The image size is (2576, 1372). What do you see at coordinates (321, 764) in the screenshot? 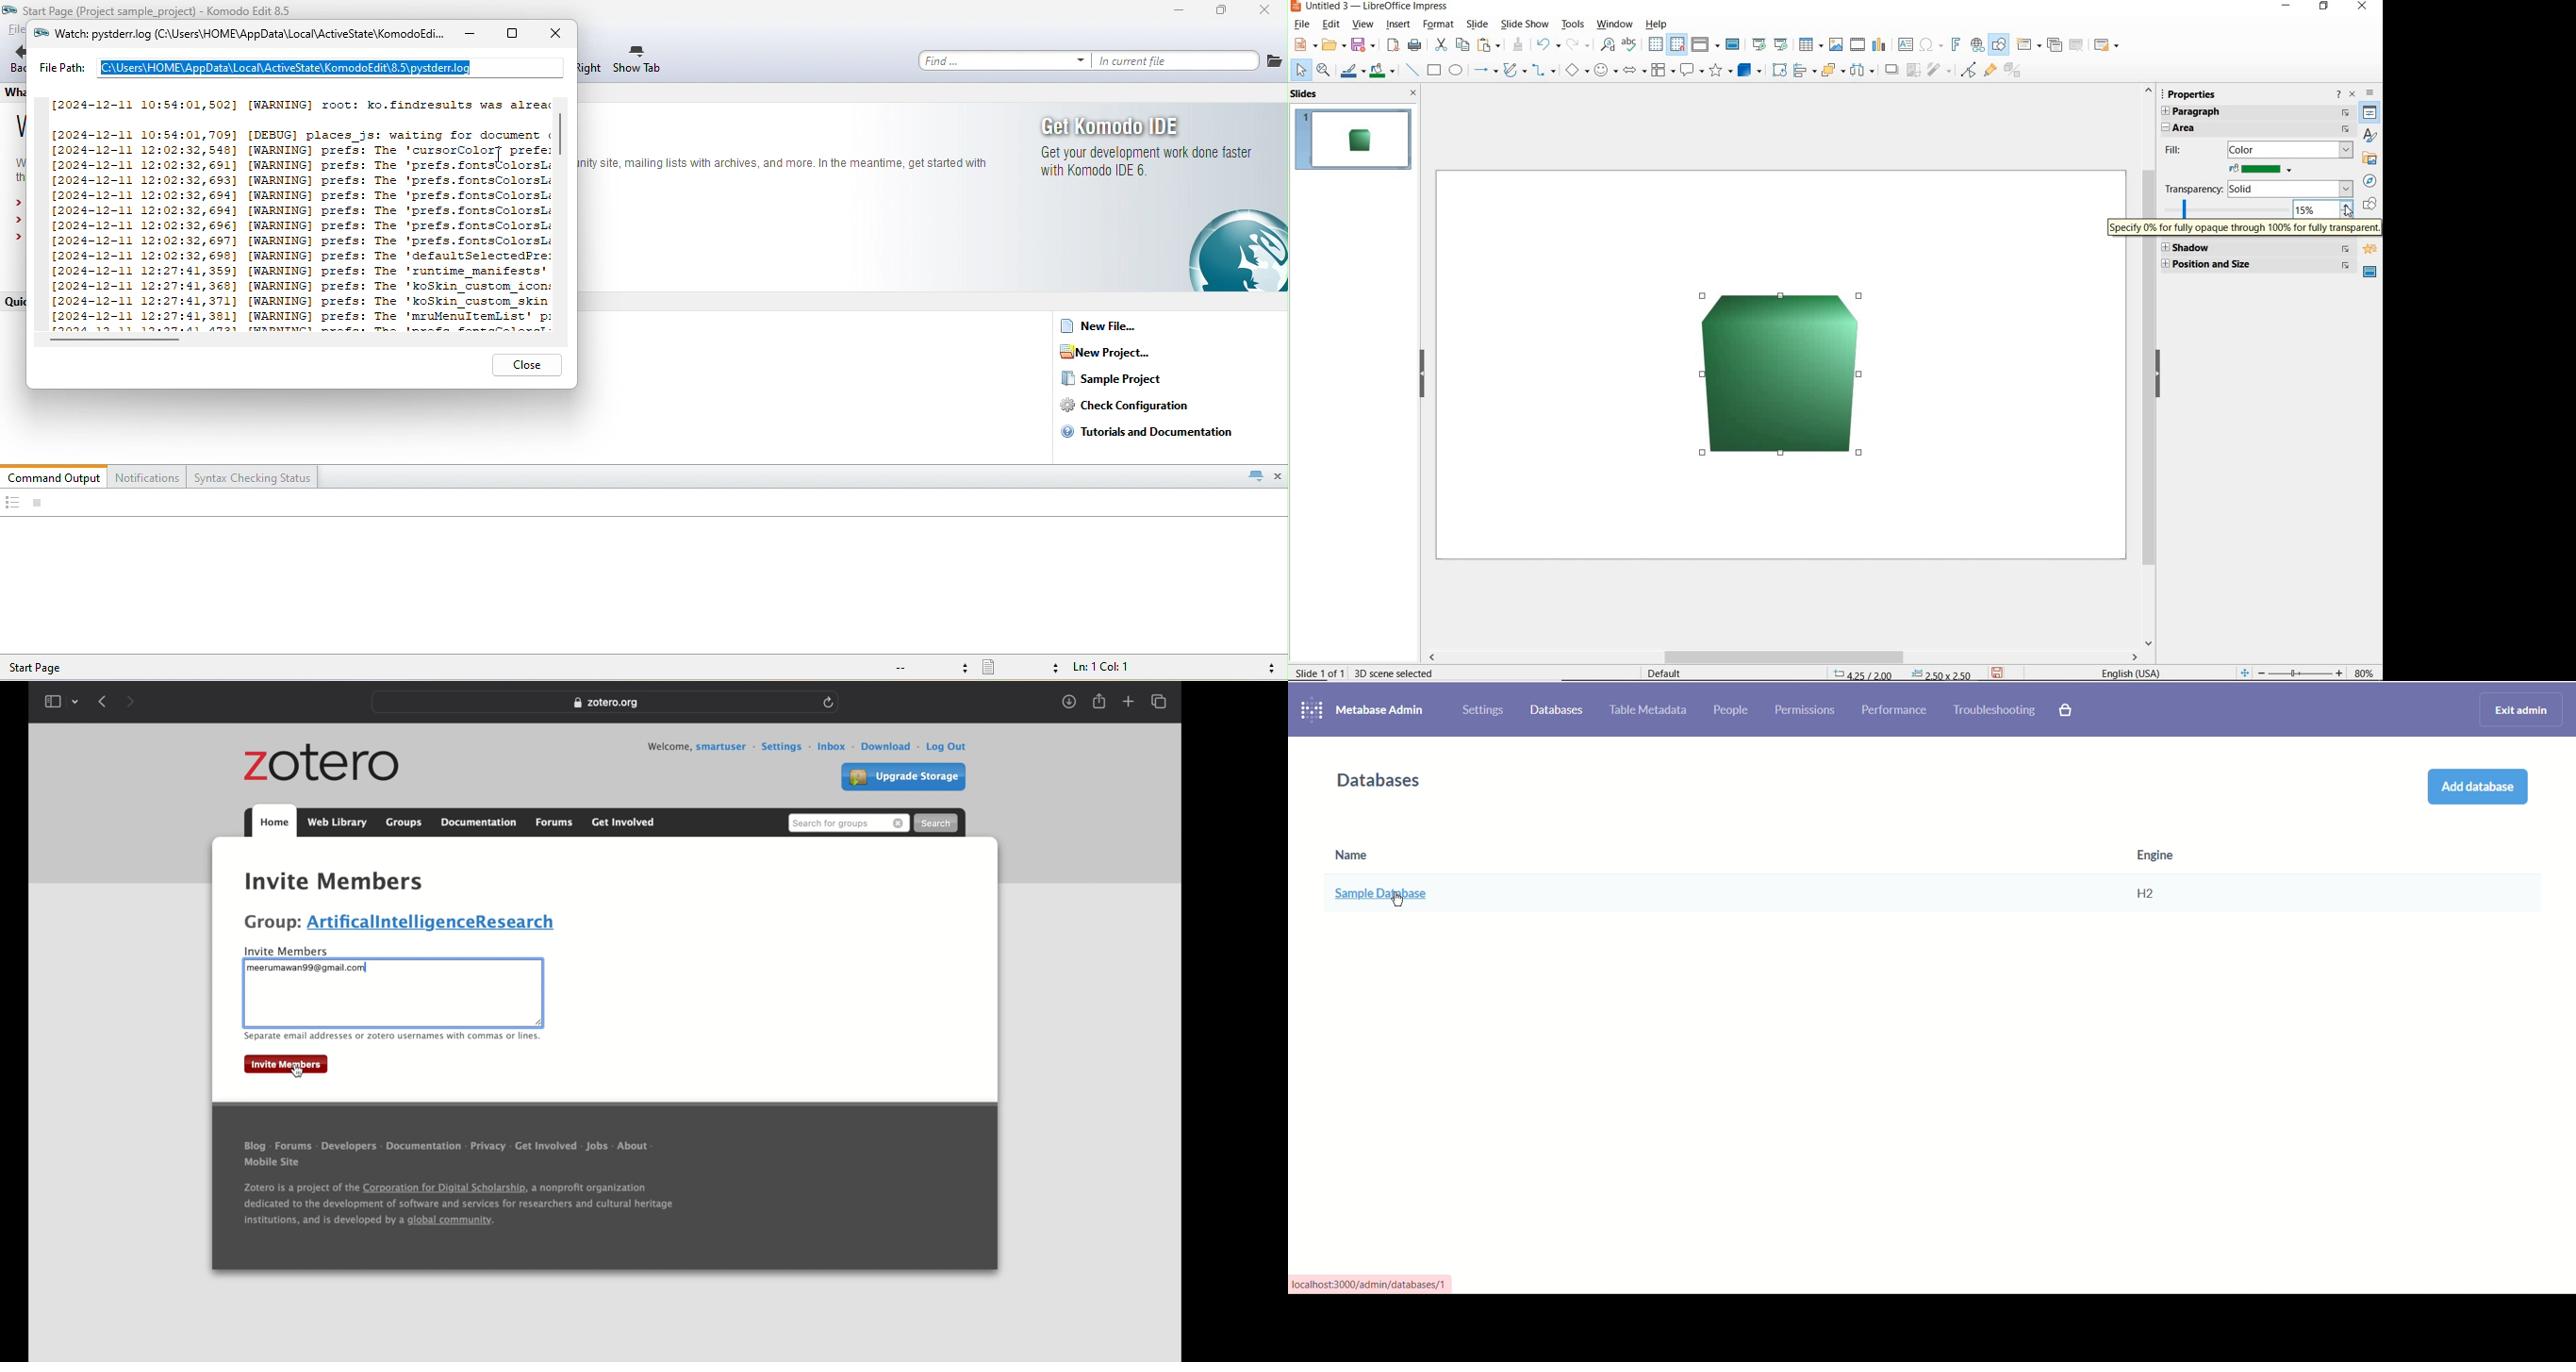
I see `zotero` at bounding box center [321, 764].